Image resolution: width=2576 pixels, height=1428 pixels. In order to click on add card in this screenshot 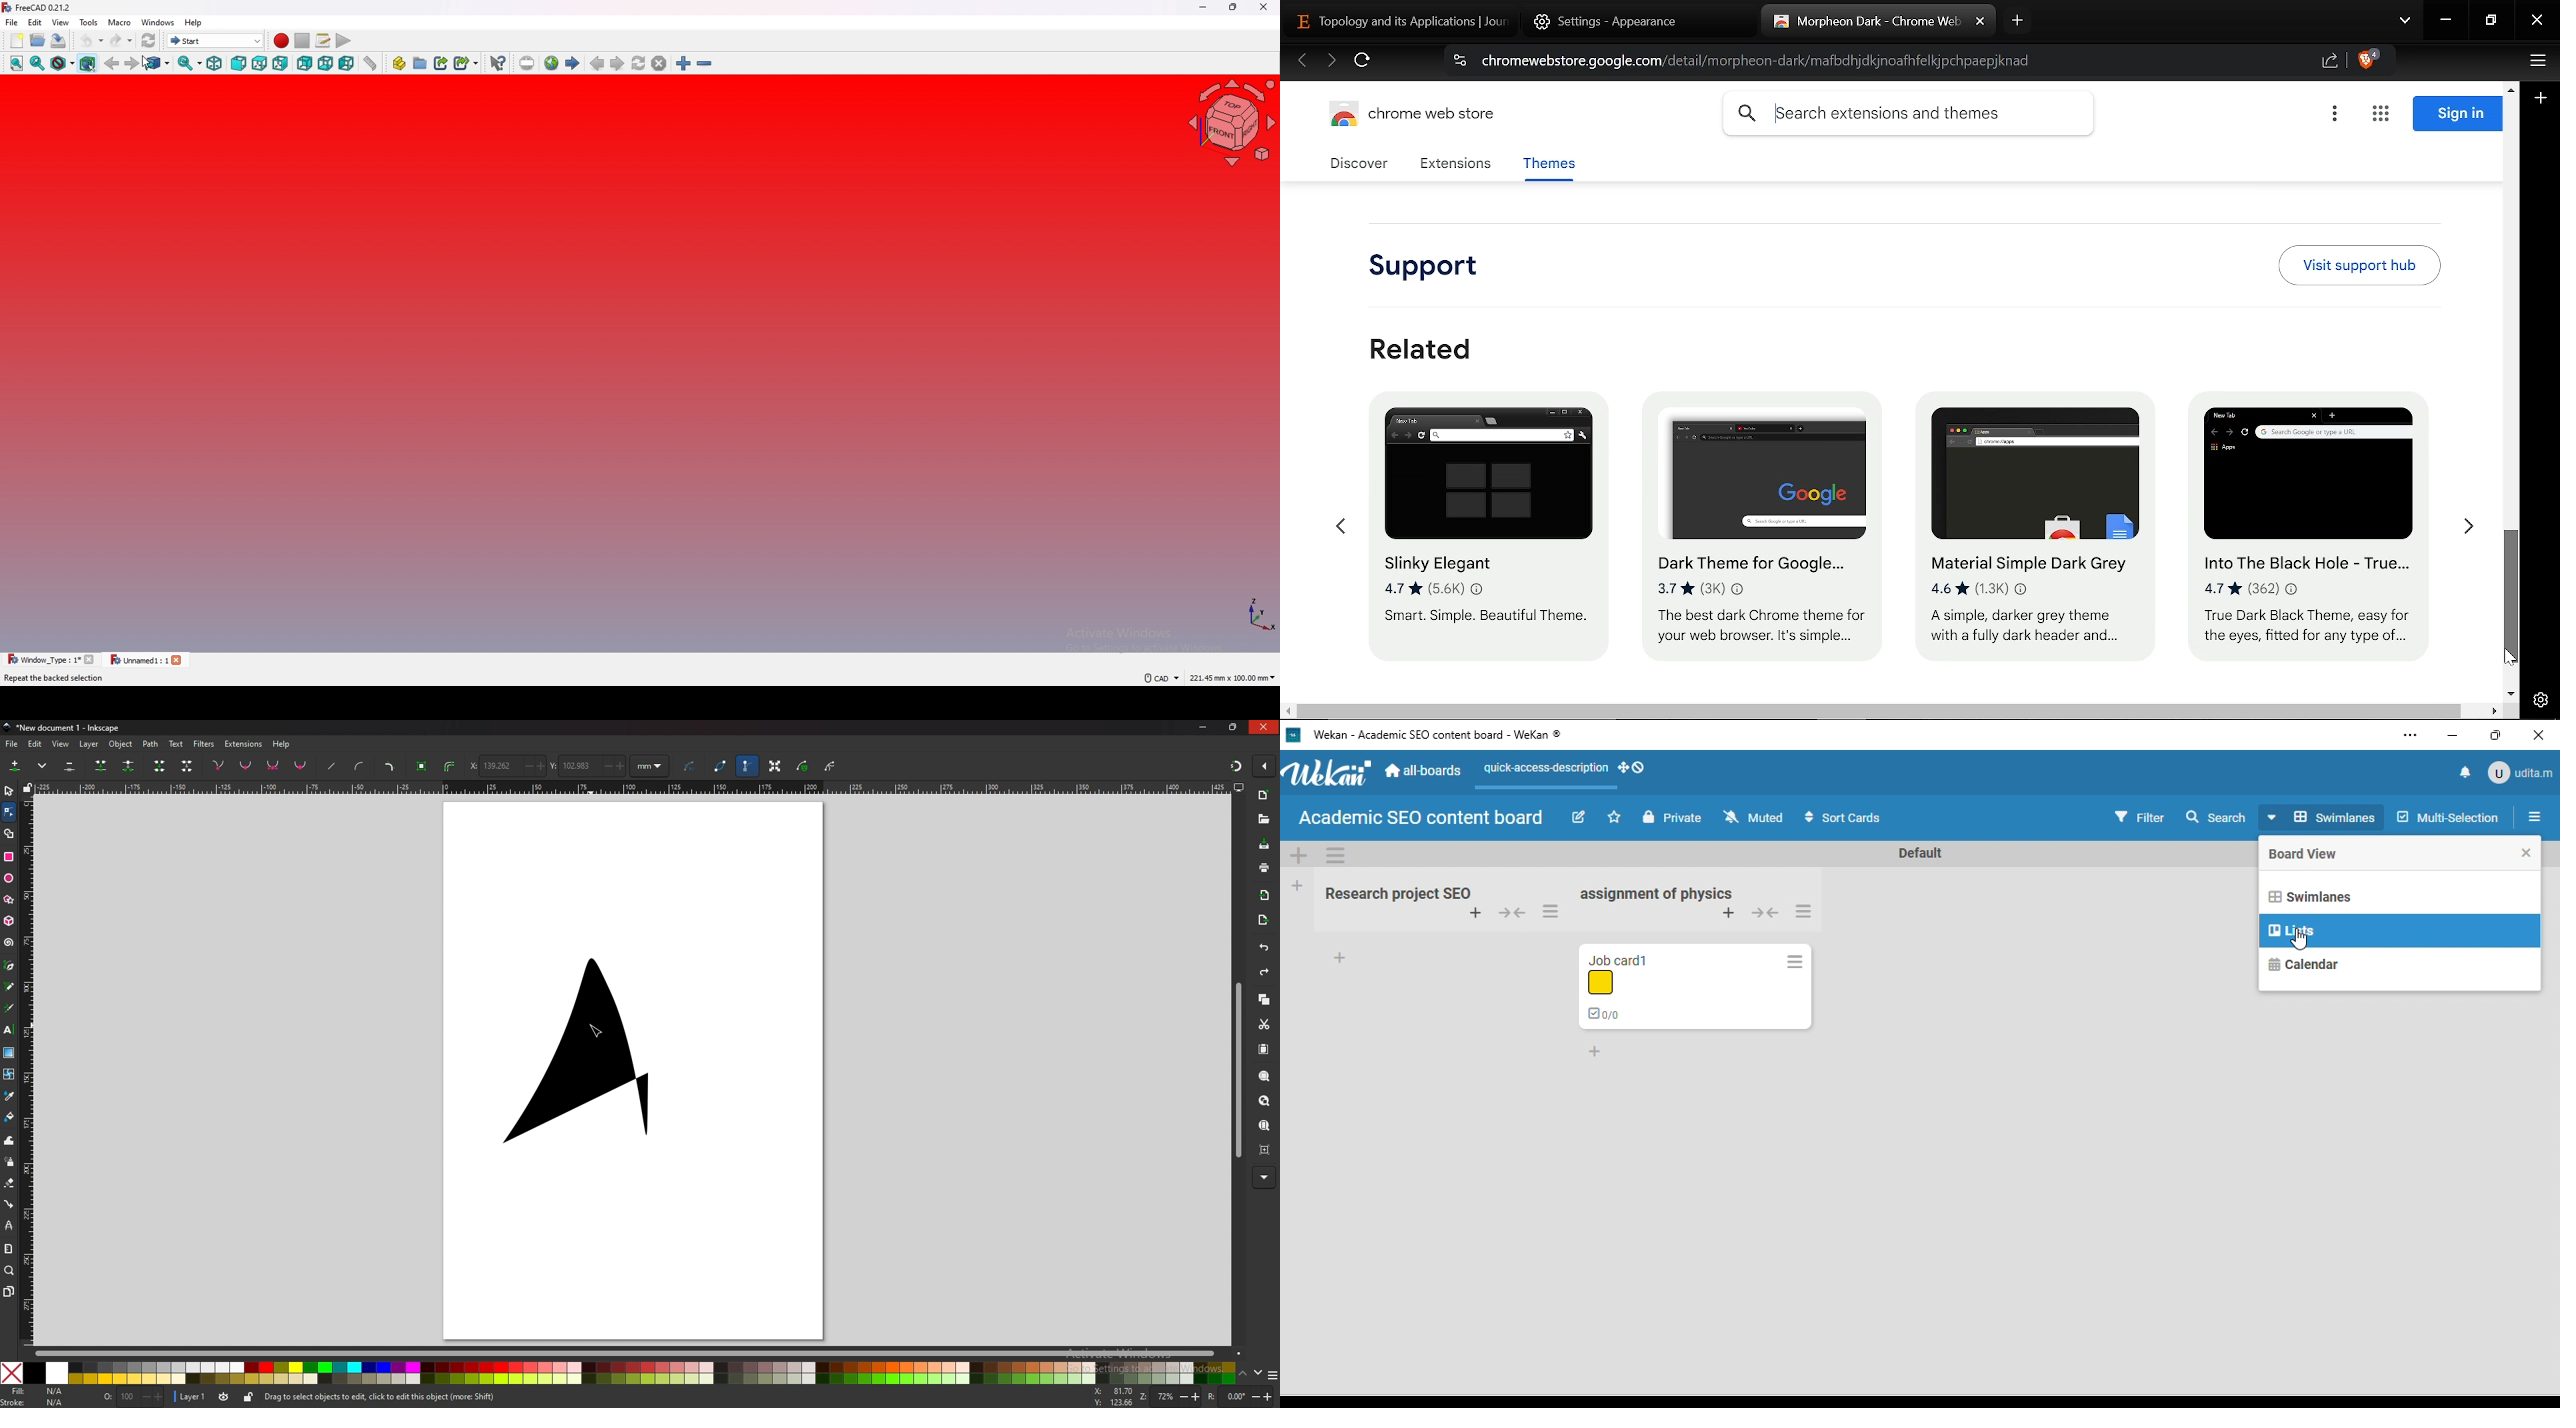, I will do `click(1472, 915)`.